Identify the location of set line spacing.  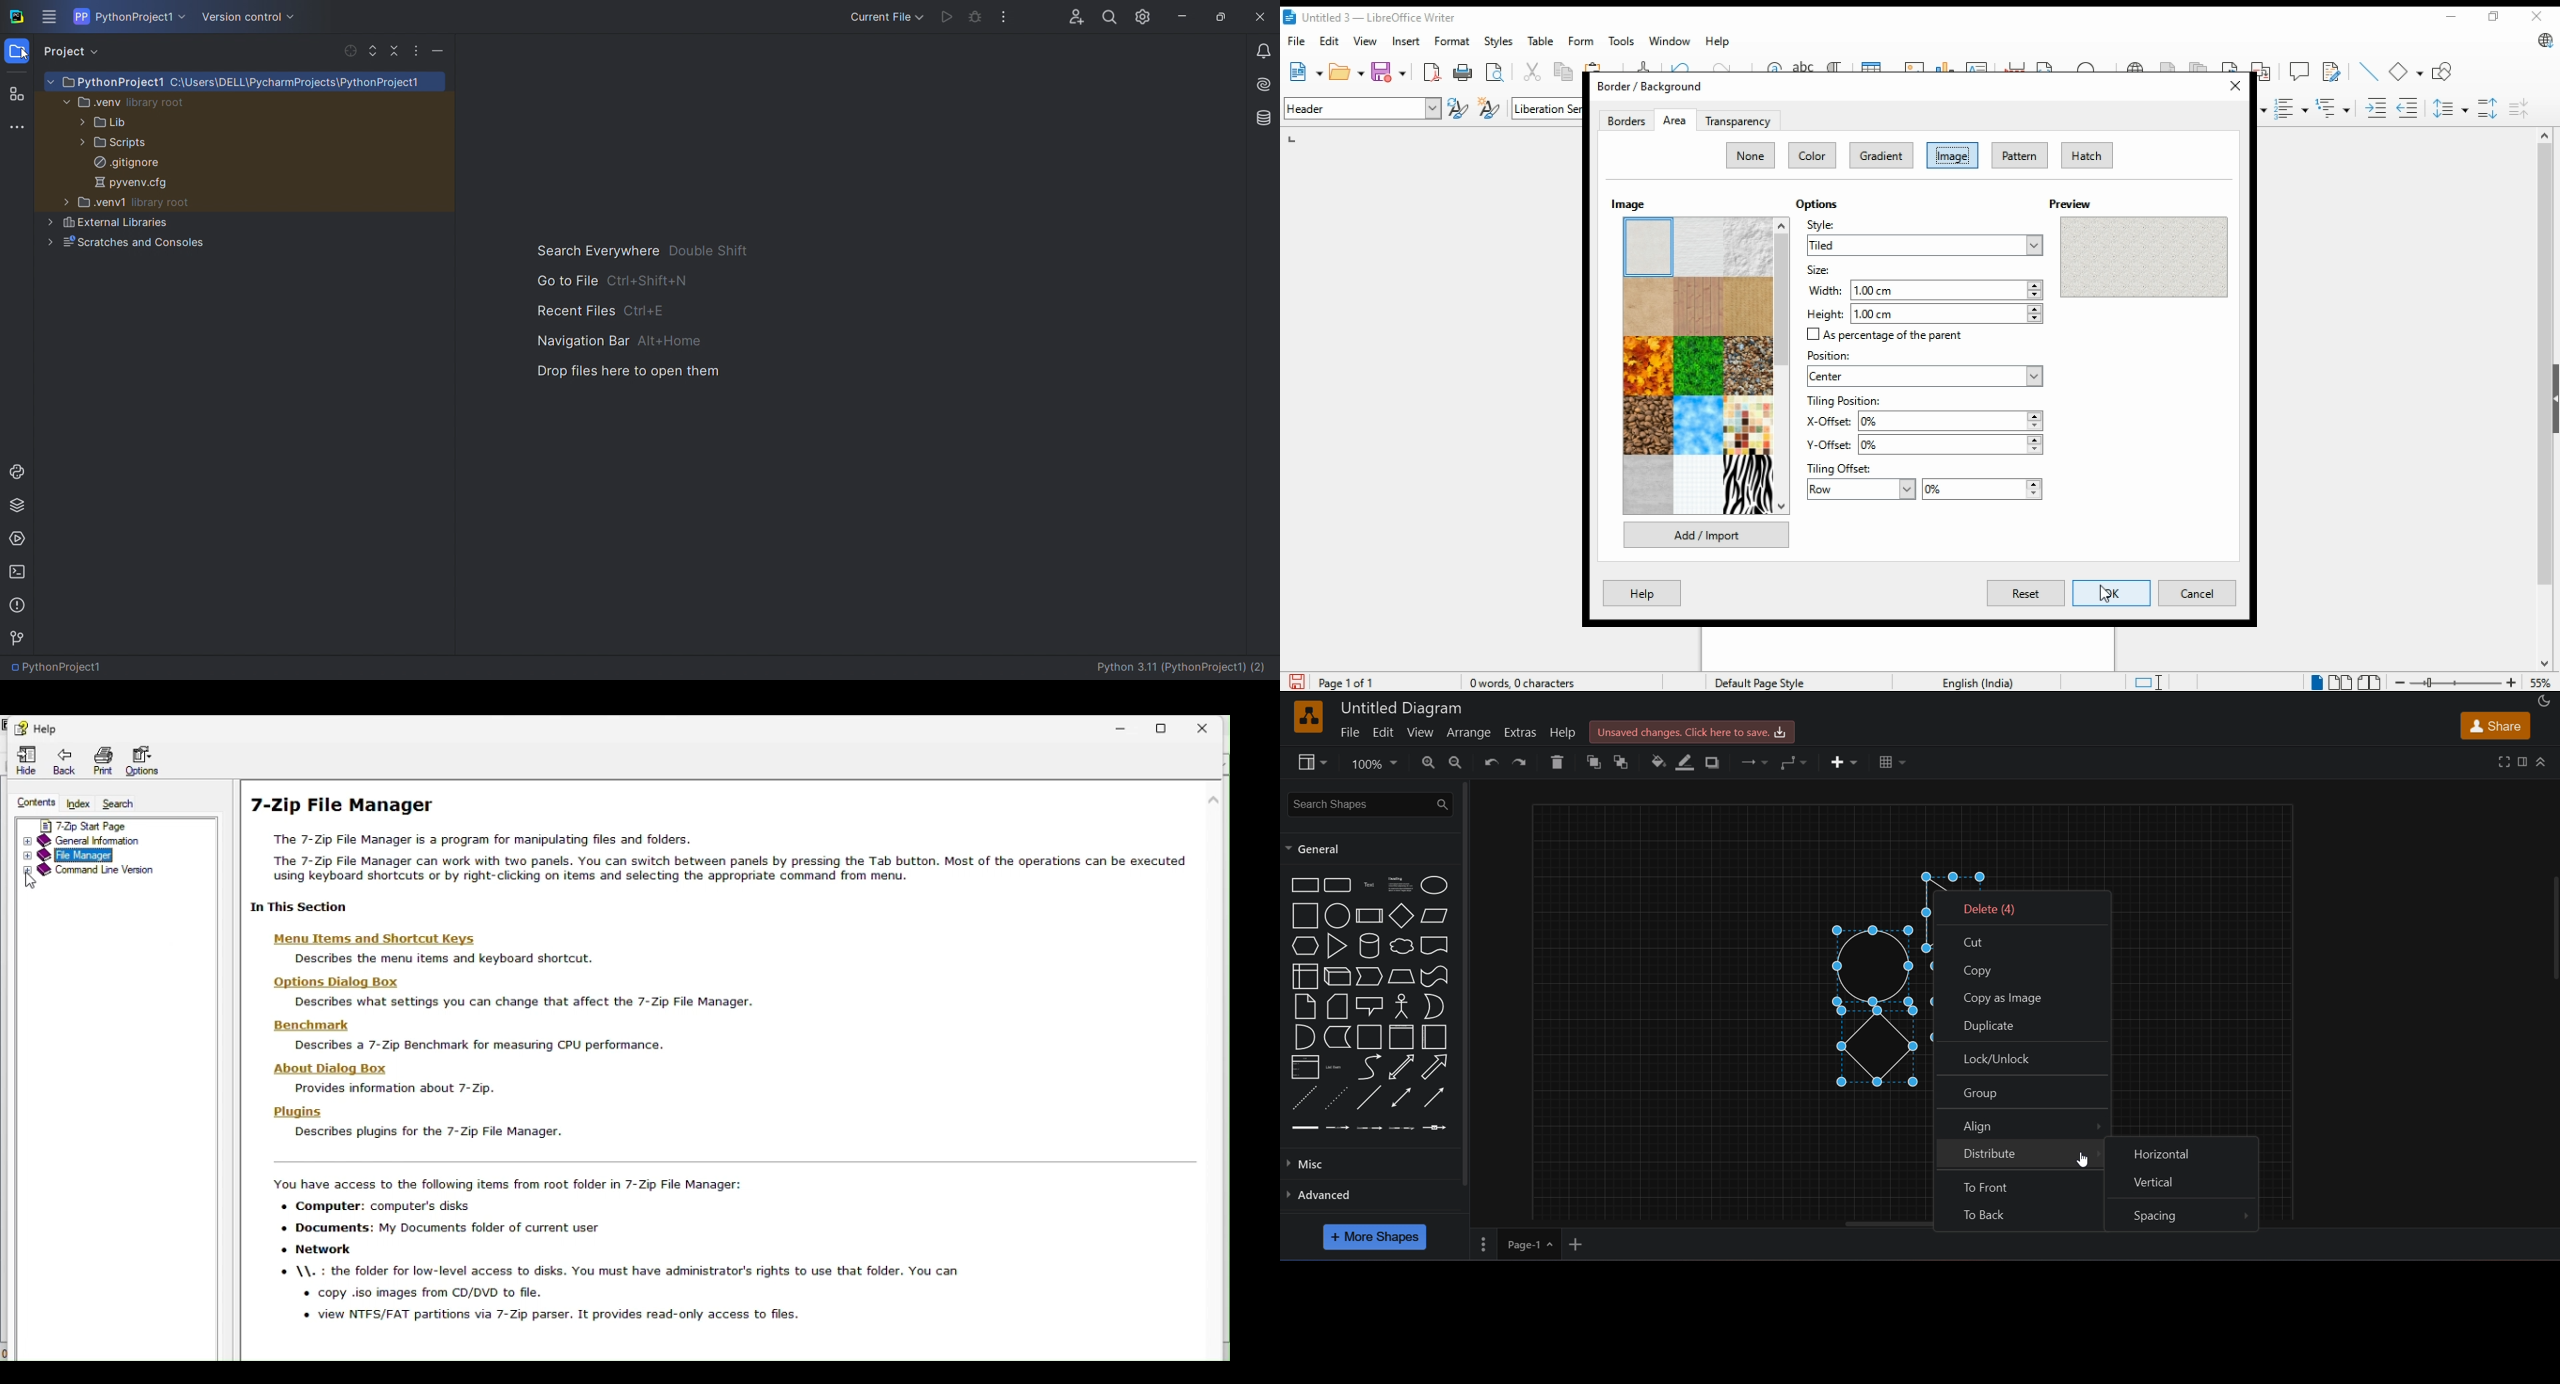
(2452, 108).